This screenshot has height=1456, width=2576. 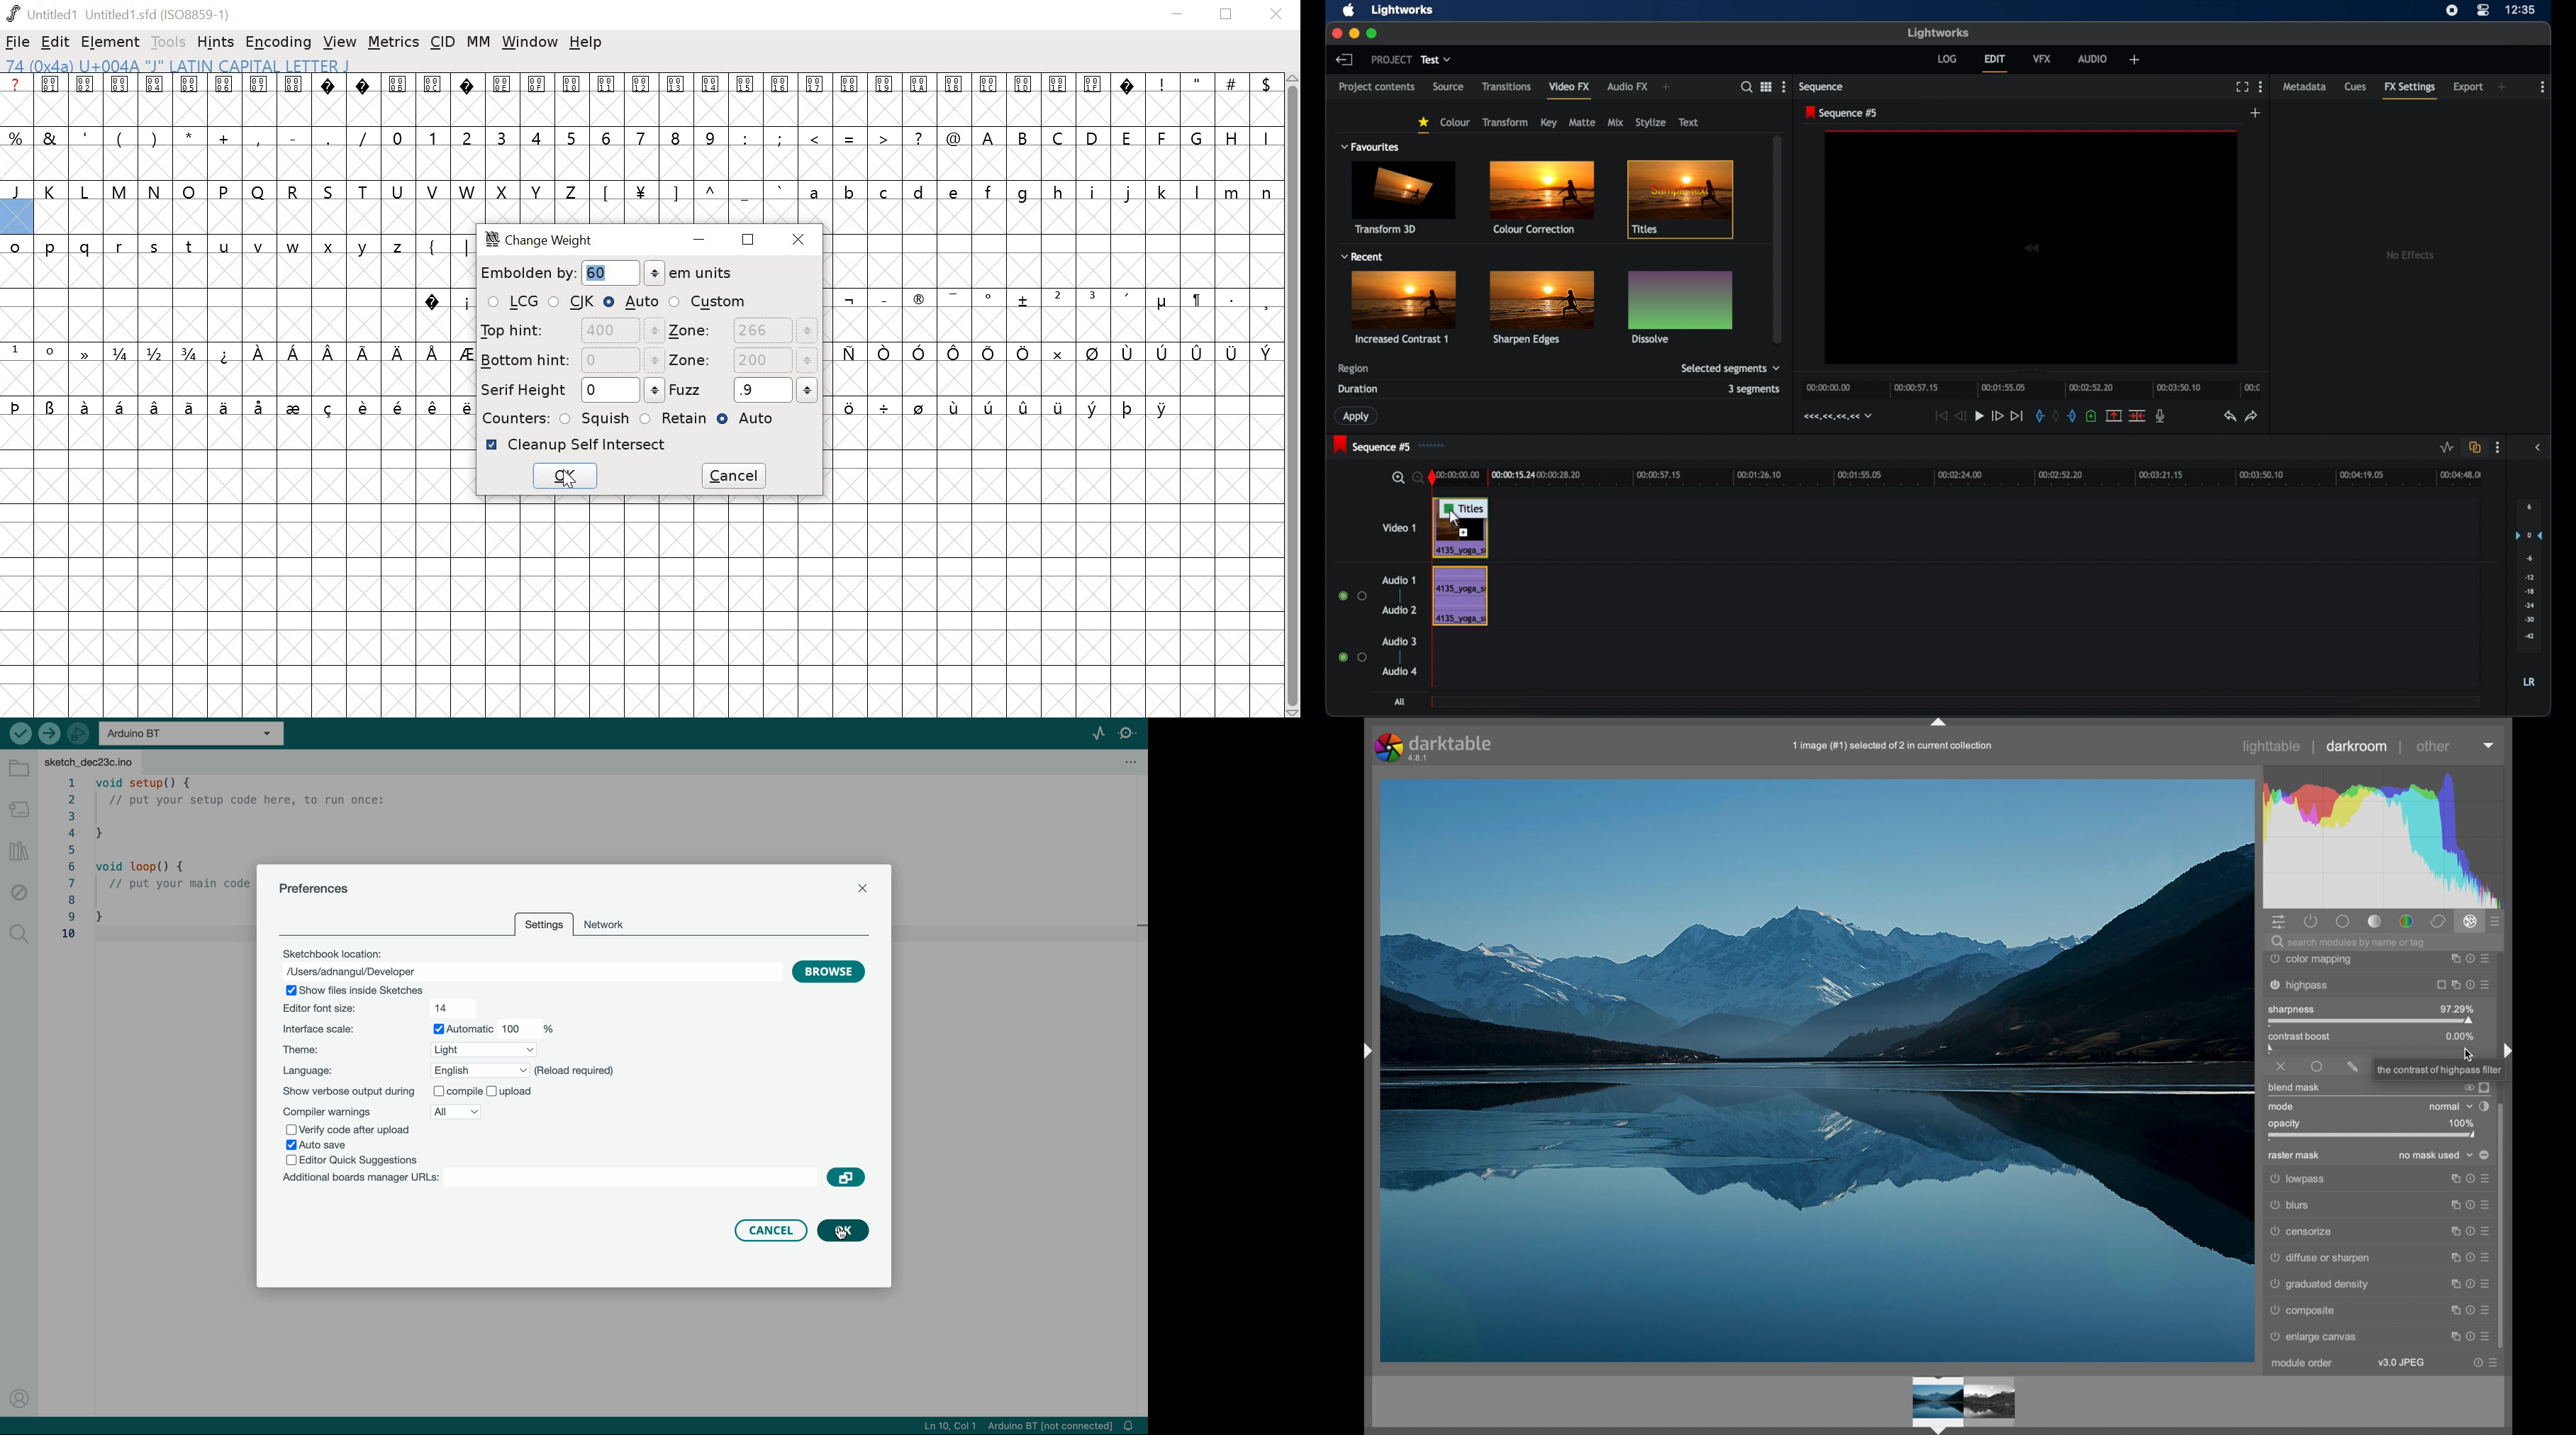 I want to click on show active modules only, so click(x=2310, y=921).